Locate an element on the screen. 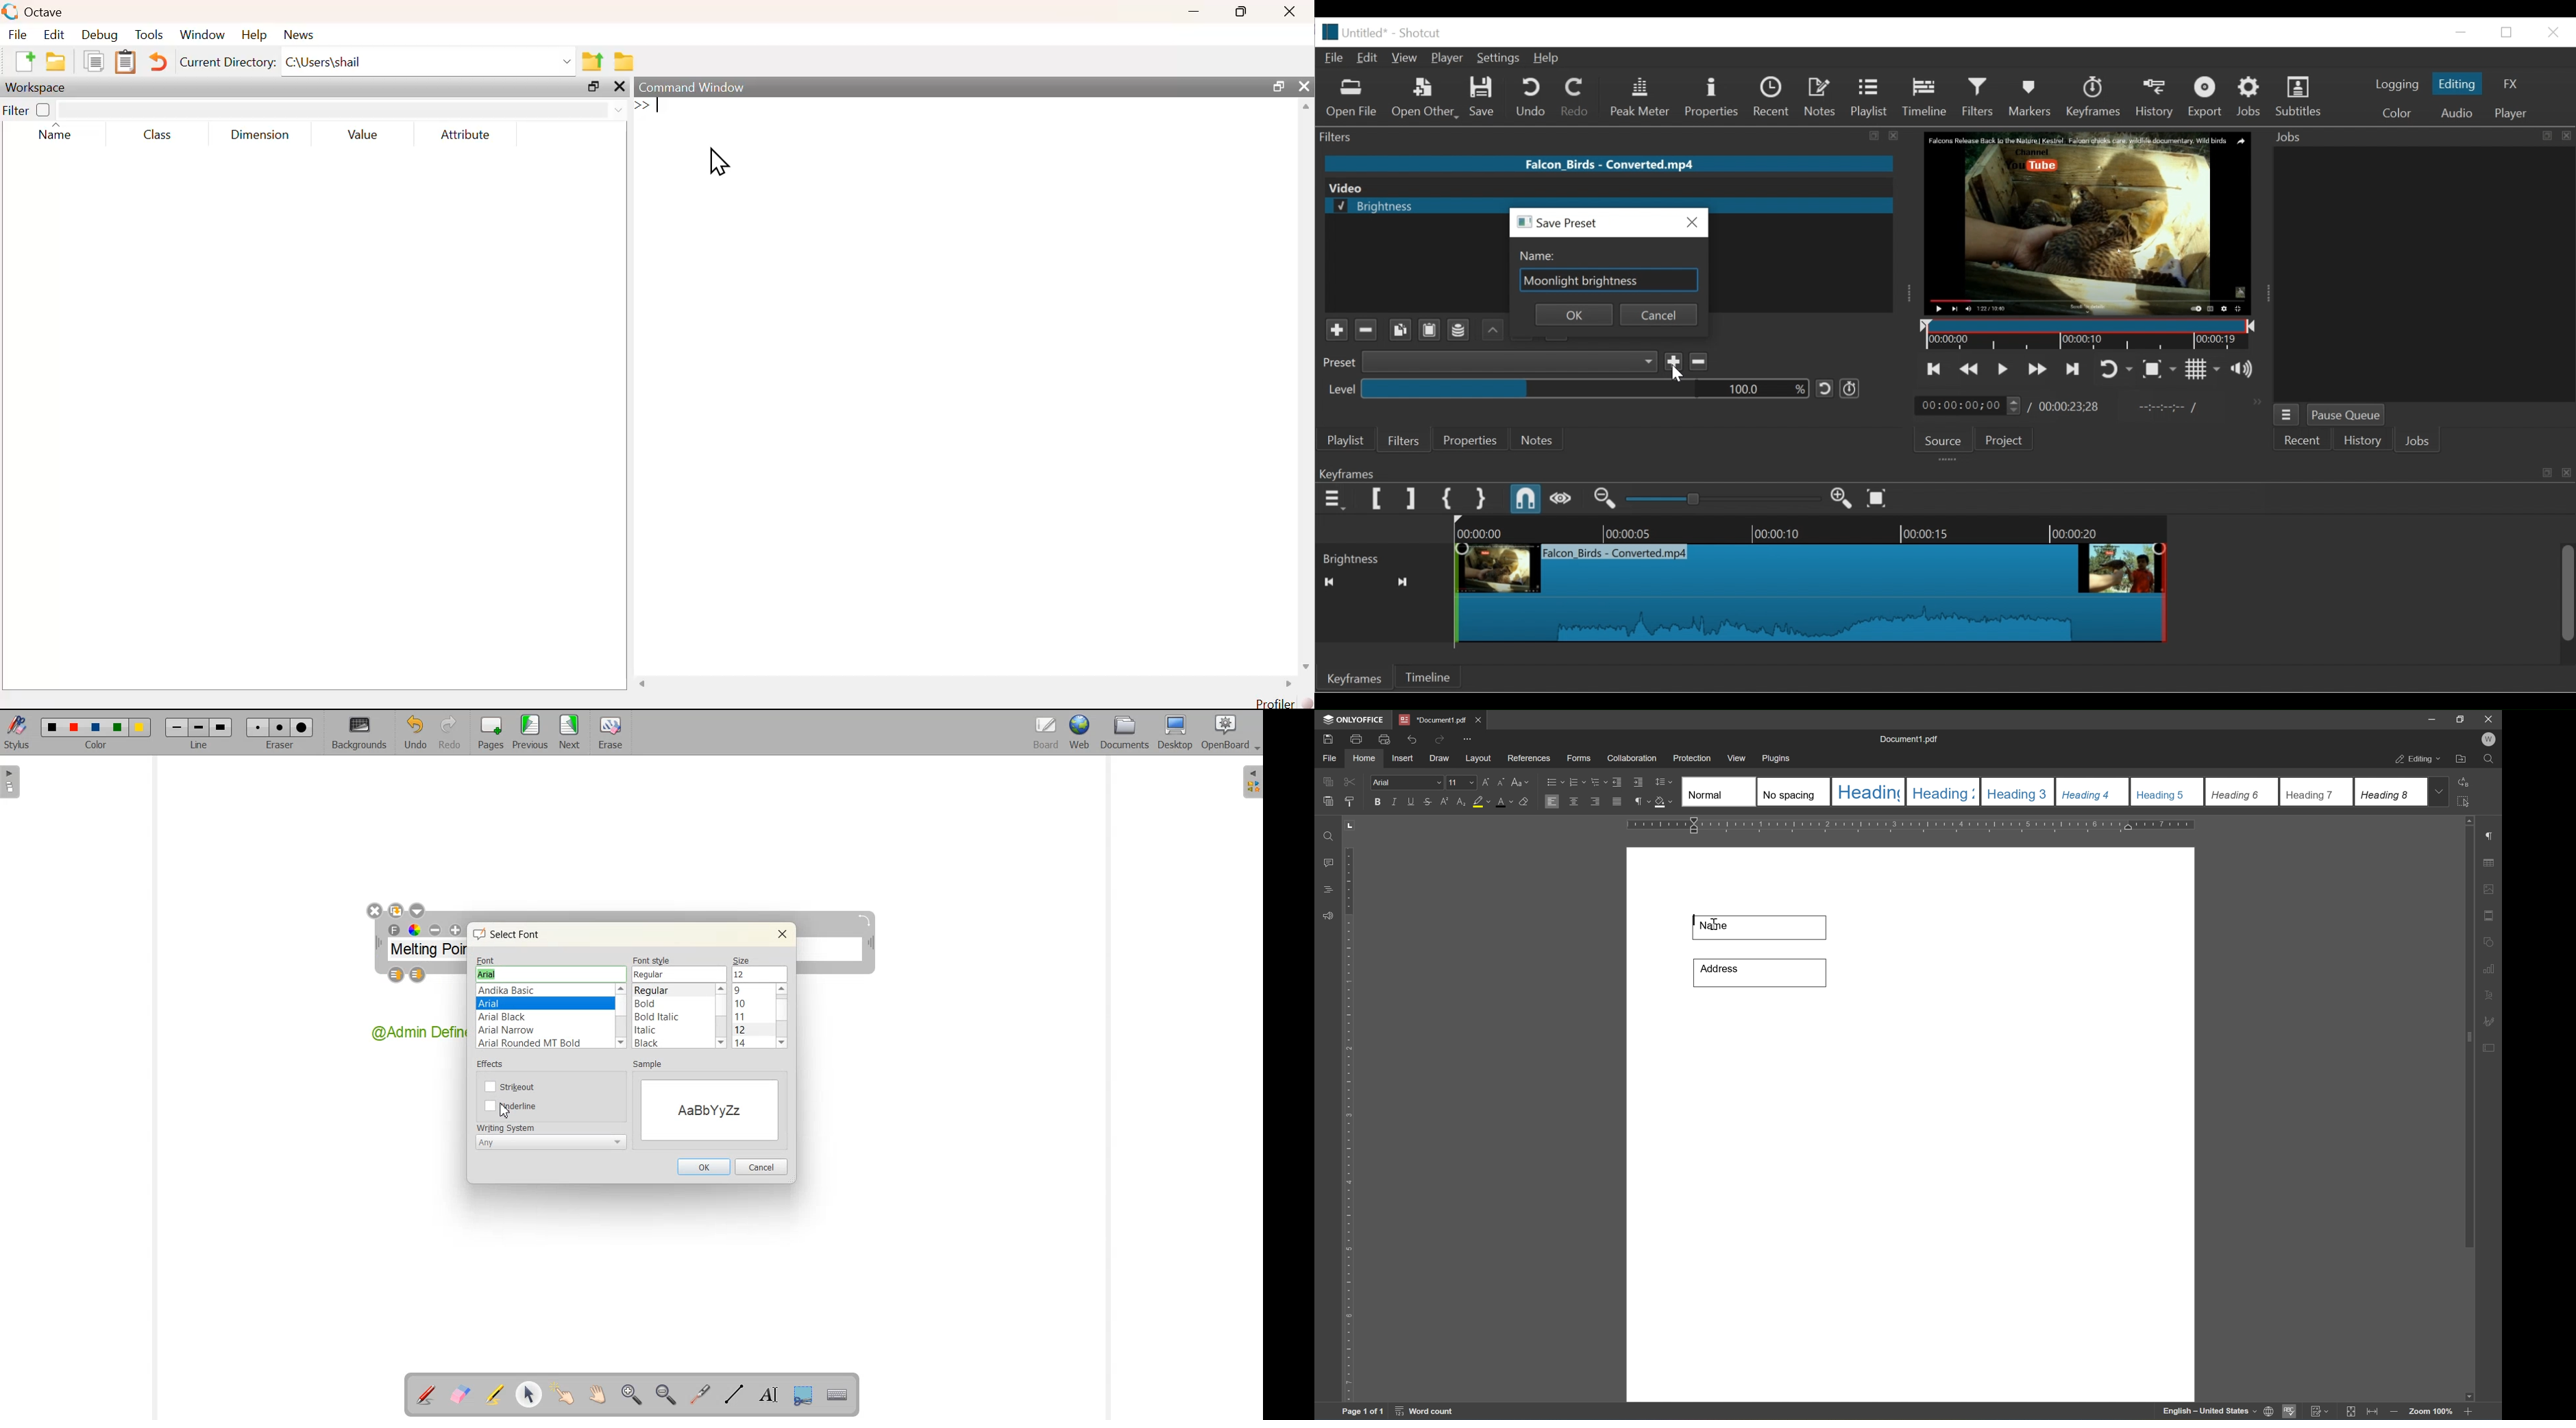  Backward is located at coordinates (1489, 330).